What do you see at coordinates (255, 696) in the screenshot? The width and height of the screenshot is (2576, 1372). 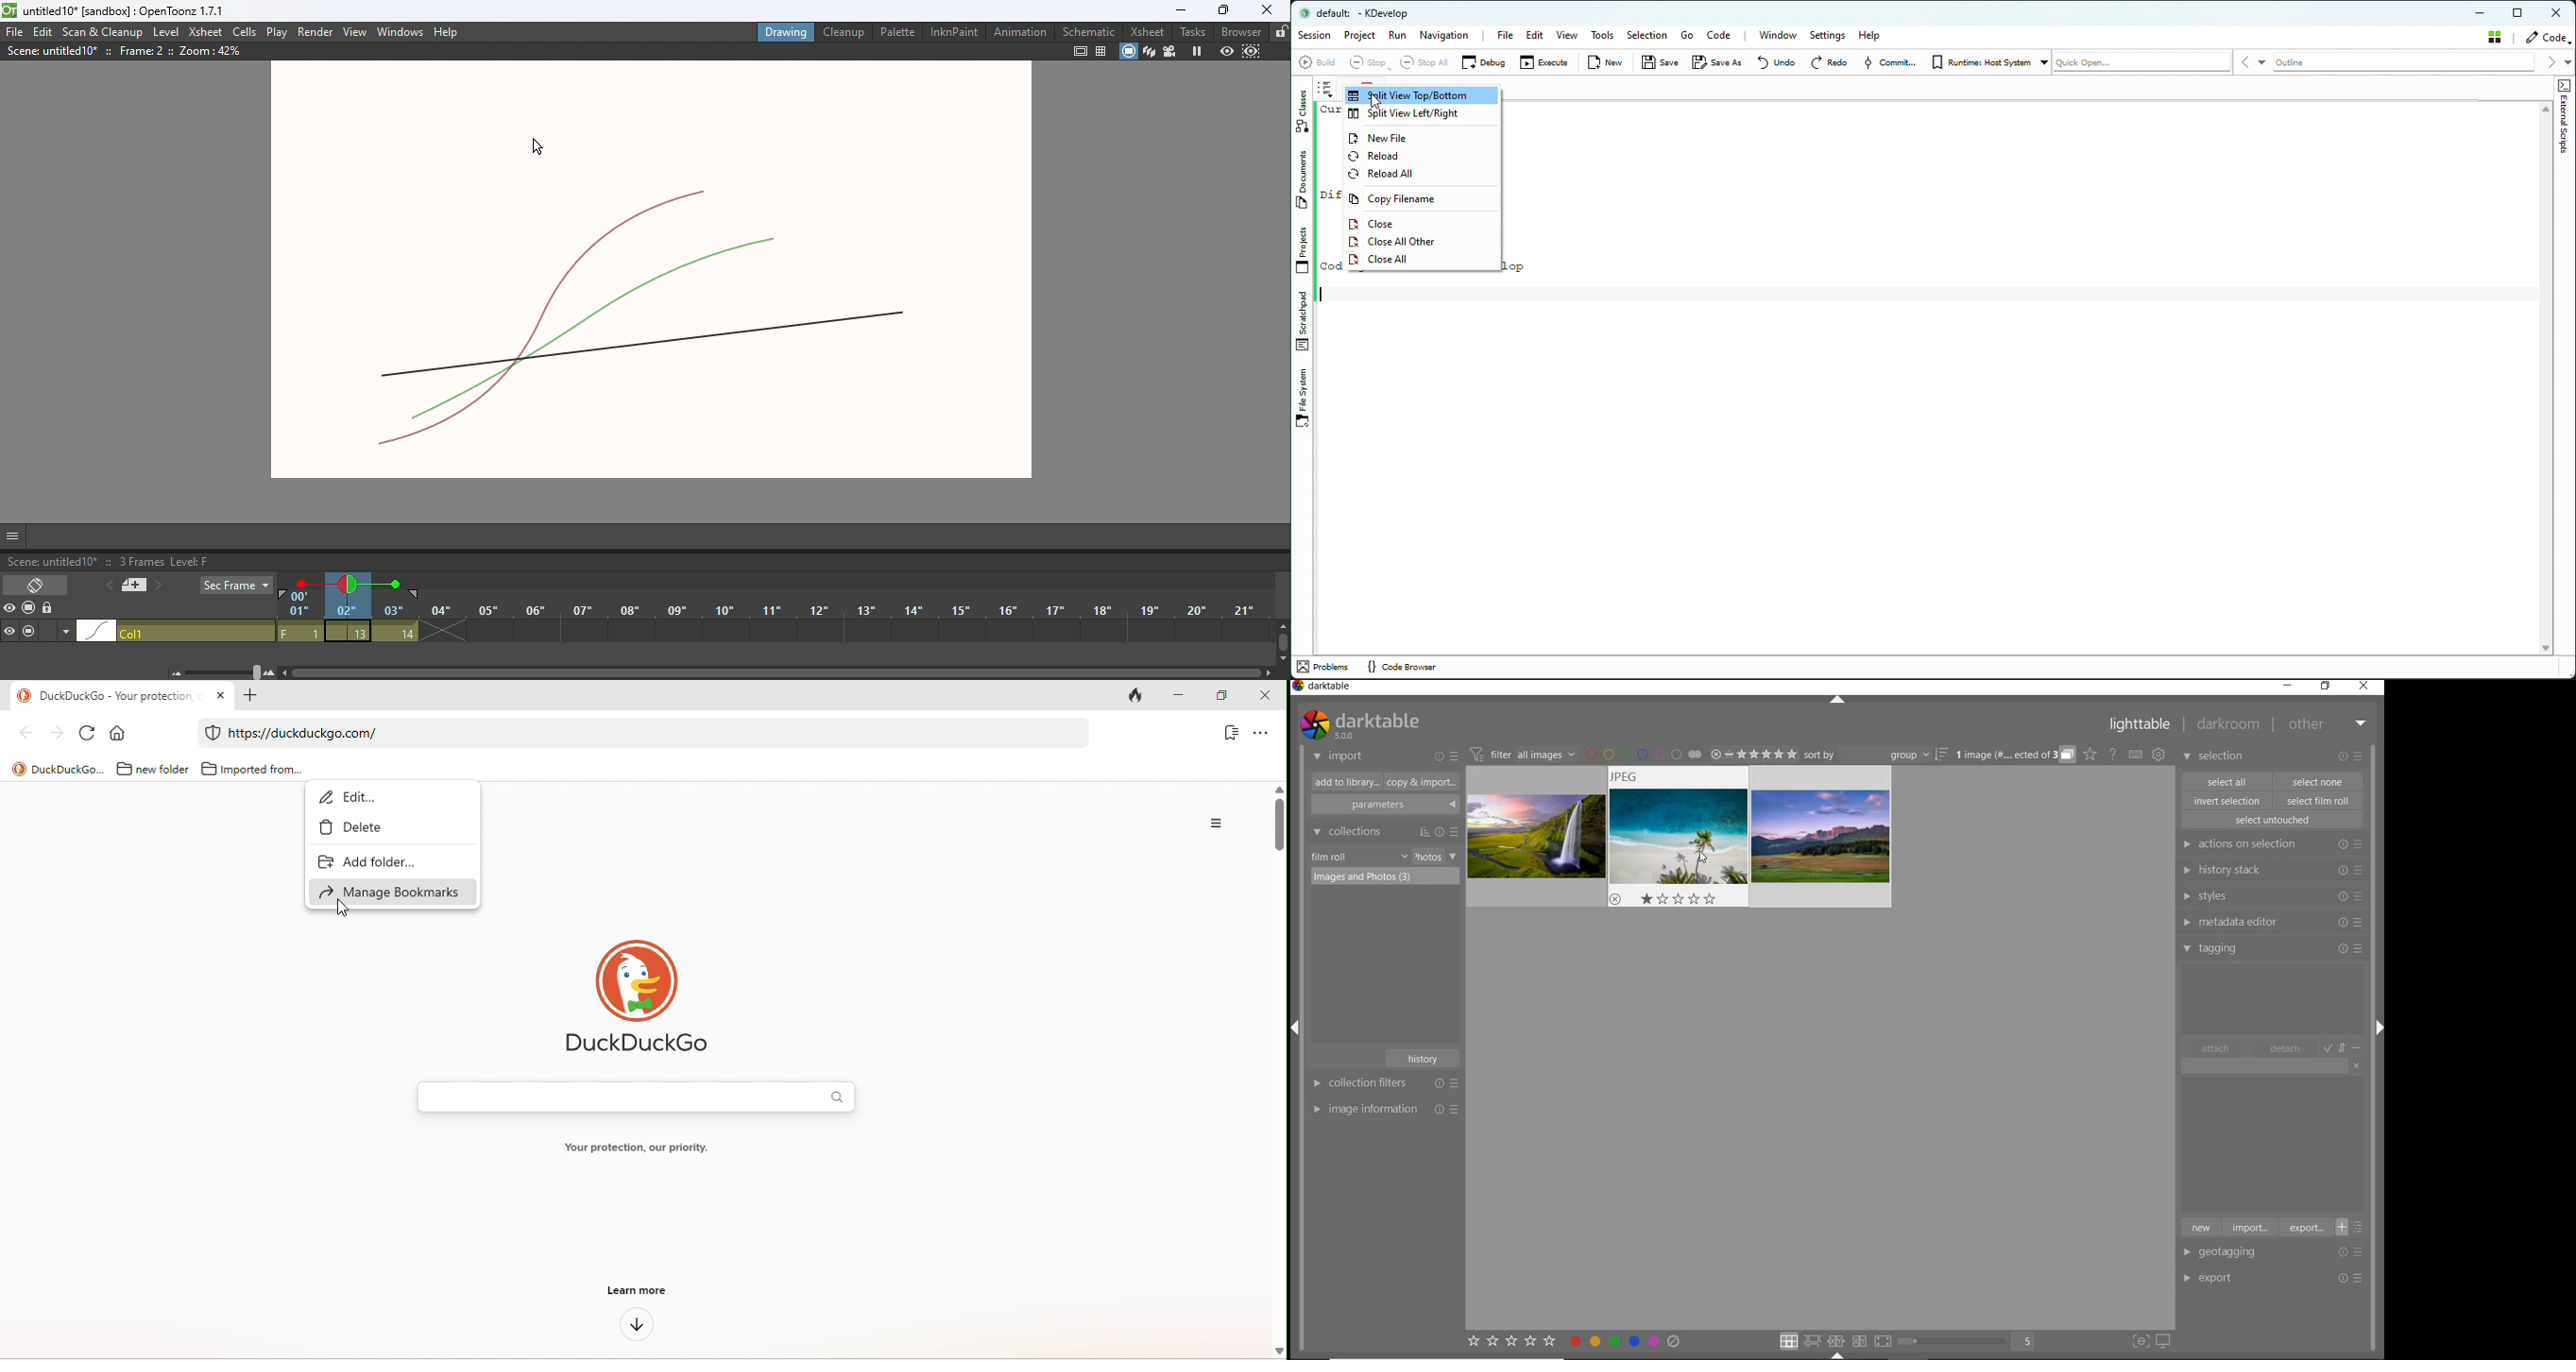 I see `add ` at bounding box center [255, 696].